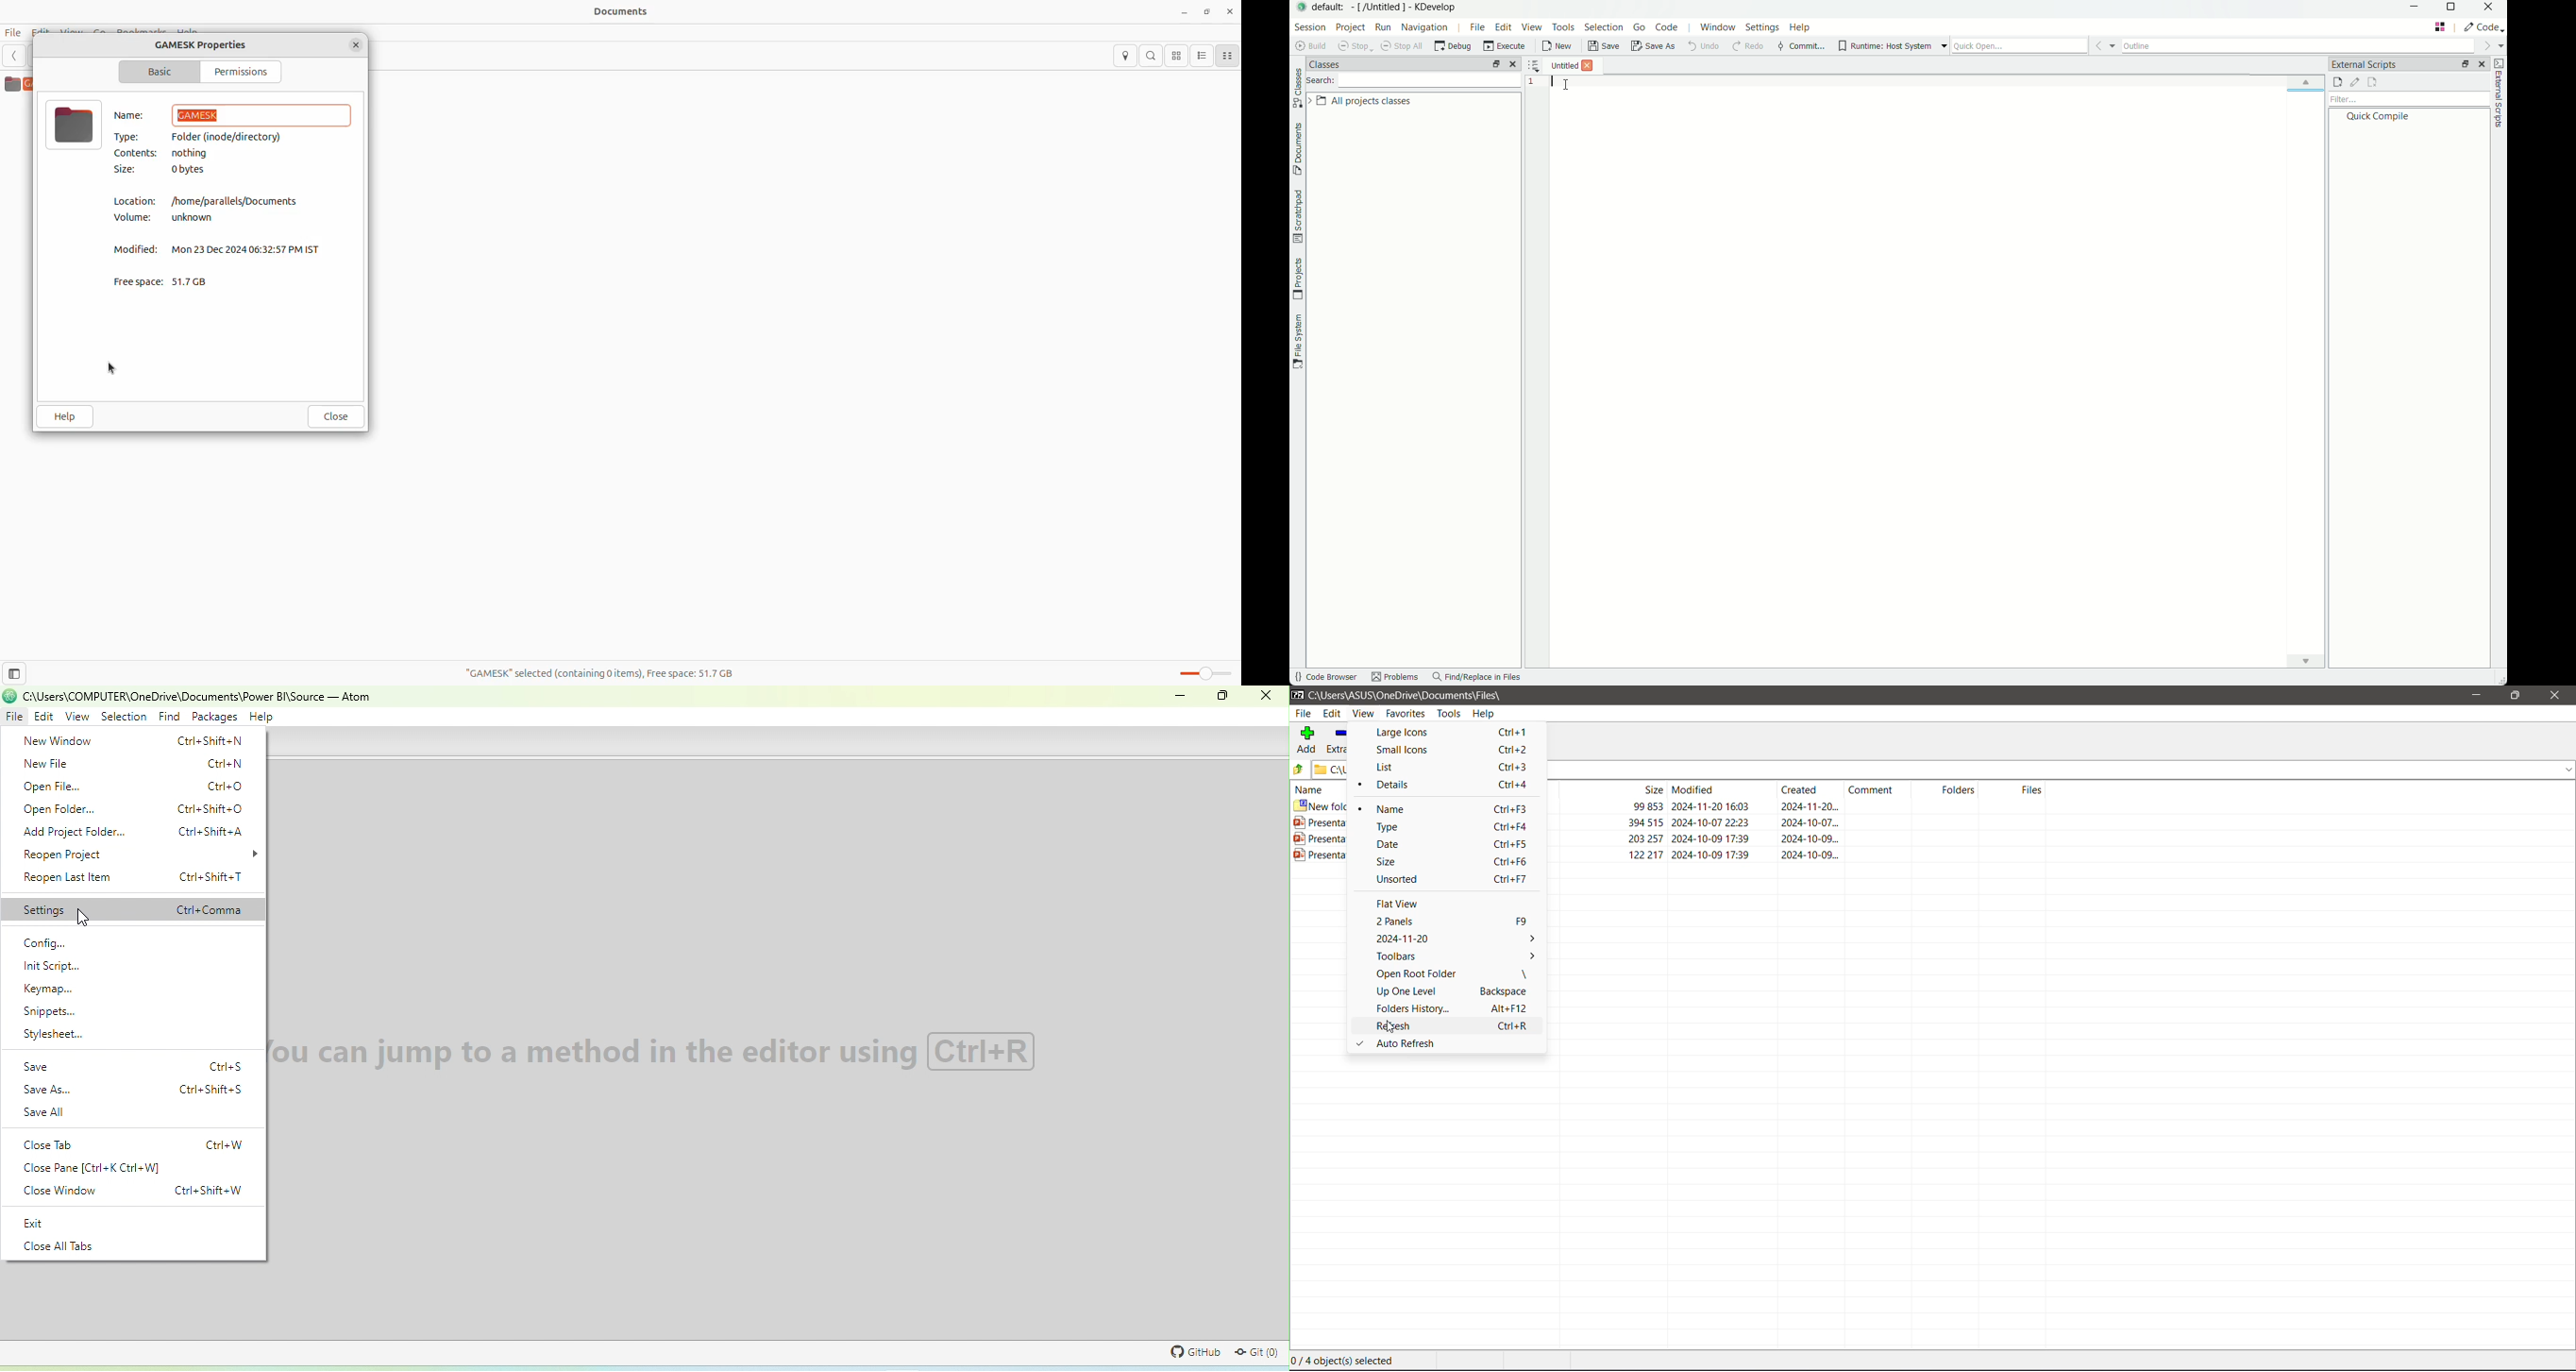  What do you see at coordinates (1513, 808) in the screenshot?
I see `Ctrl+F3` at bounding box center [1513, 808].